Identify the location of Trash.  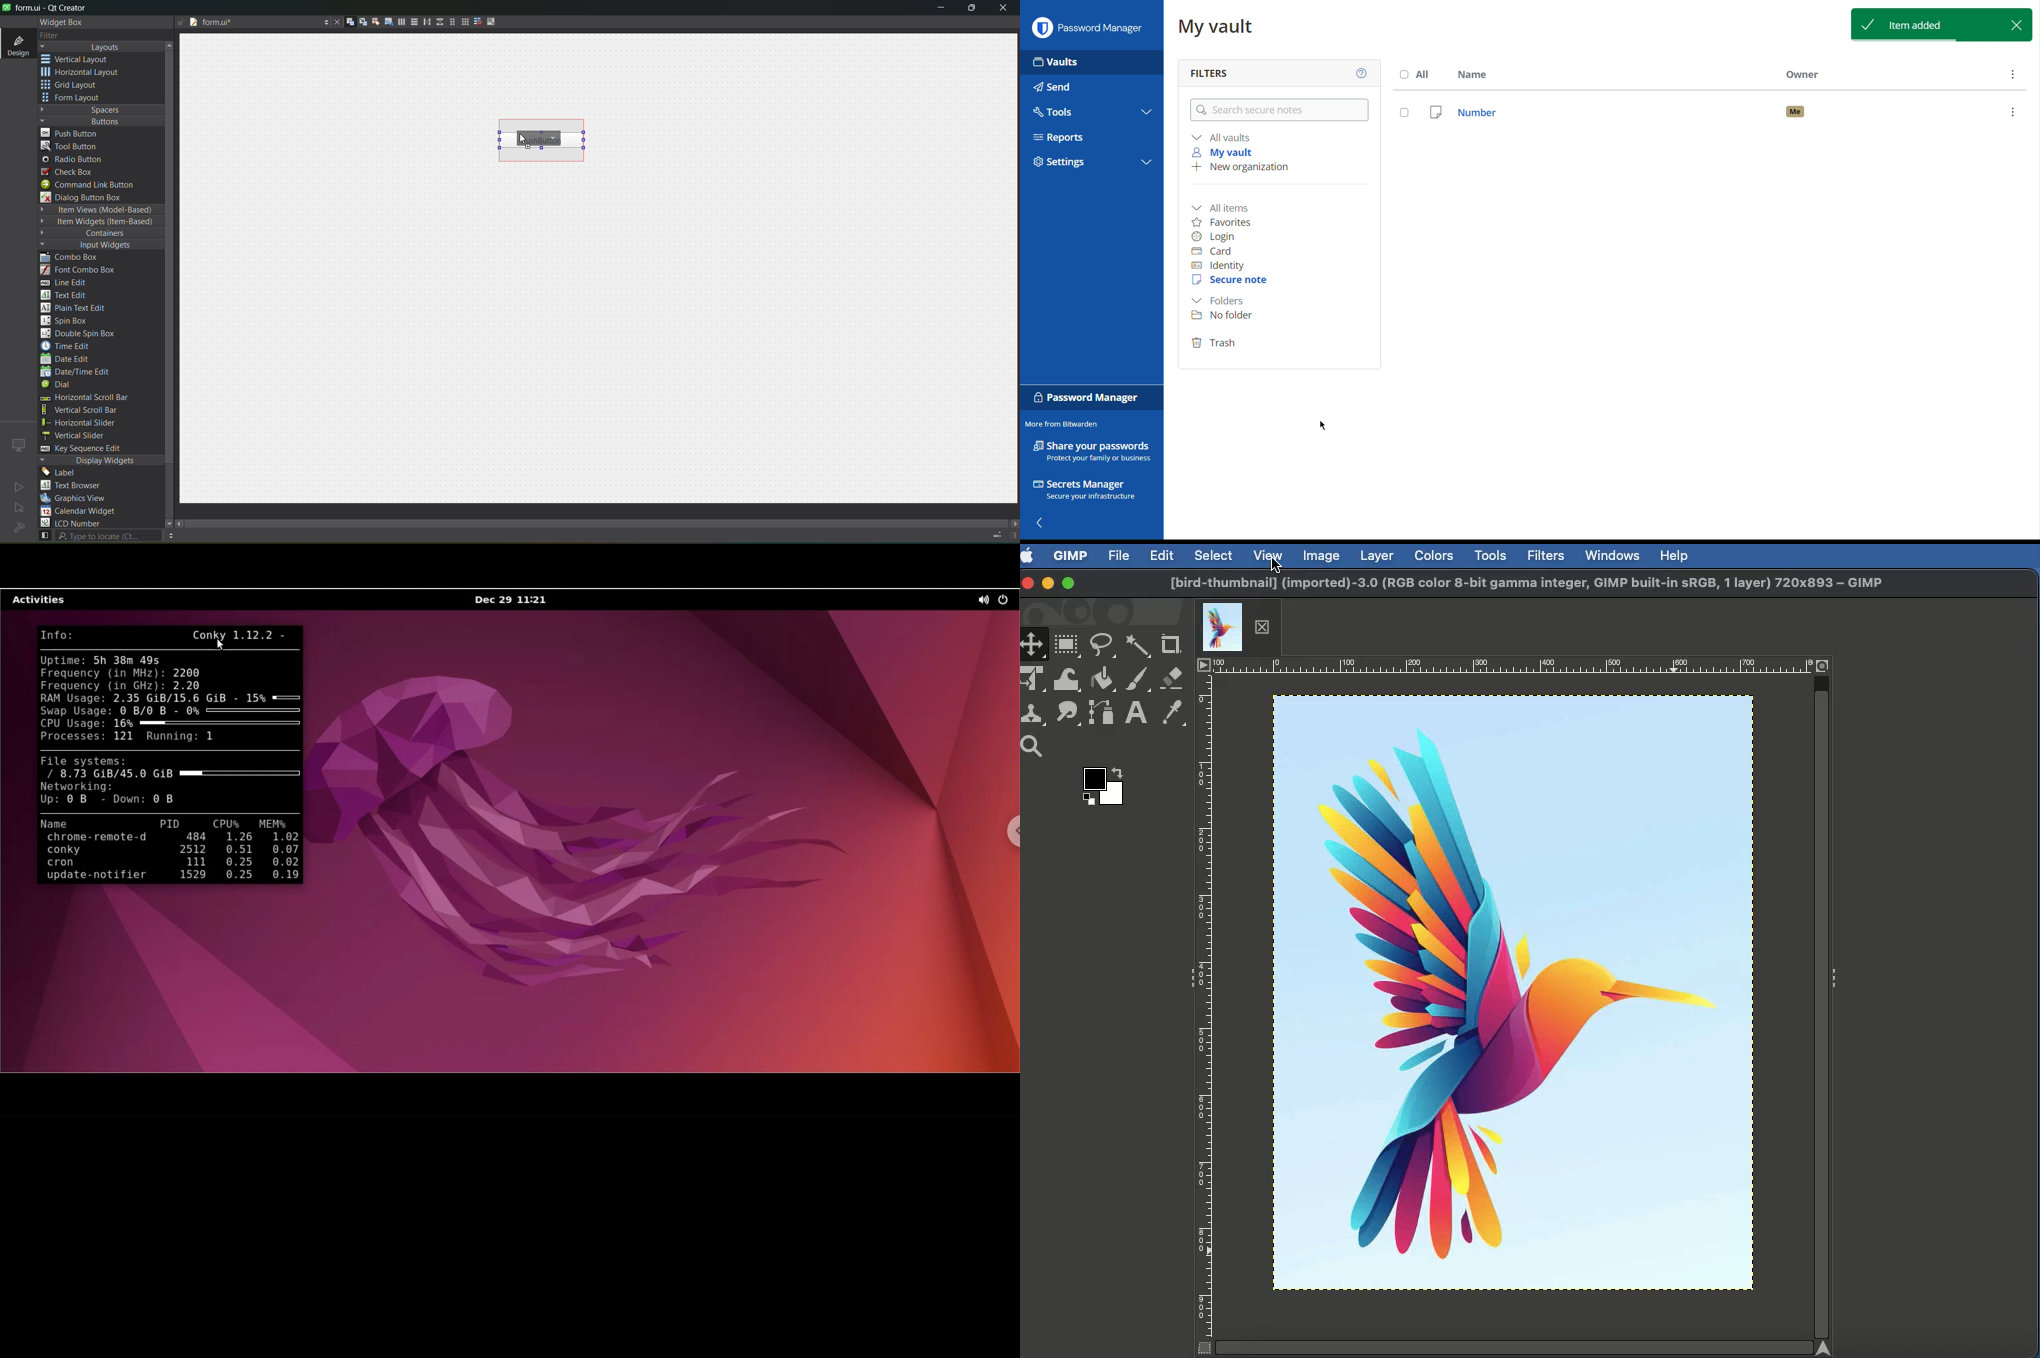
(1216, 342).